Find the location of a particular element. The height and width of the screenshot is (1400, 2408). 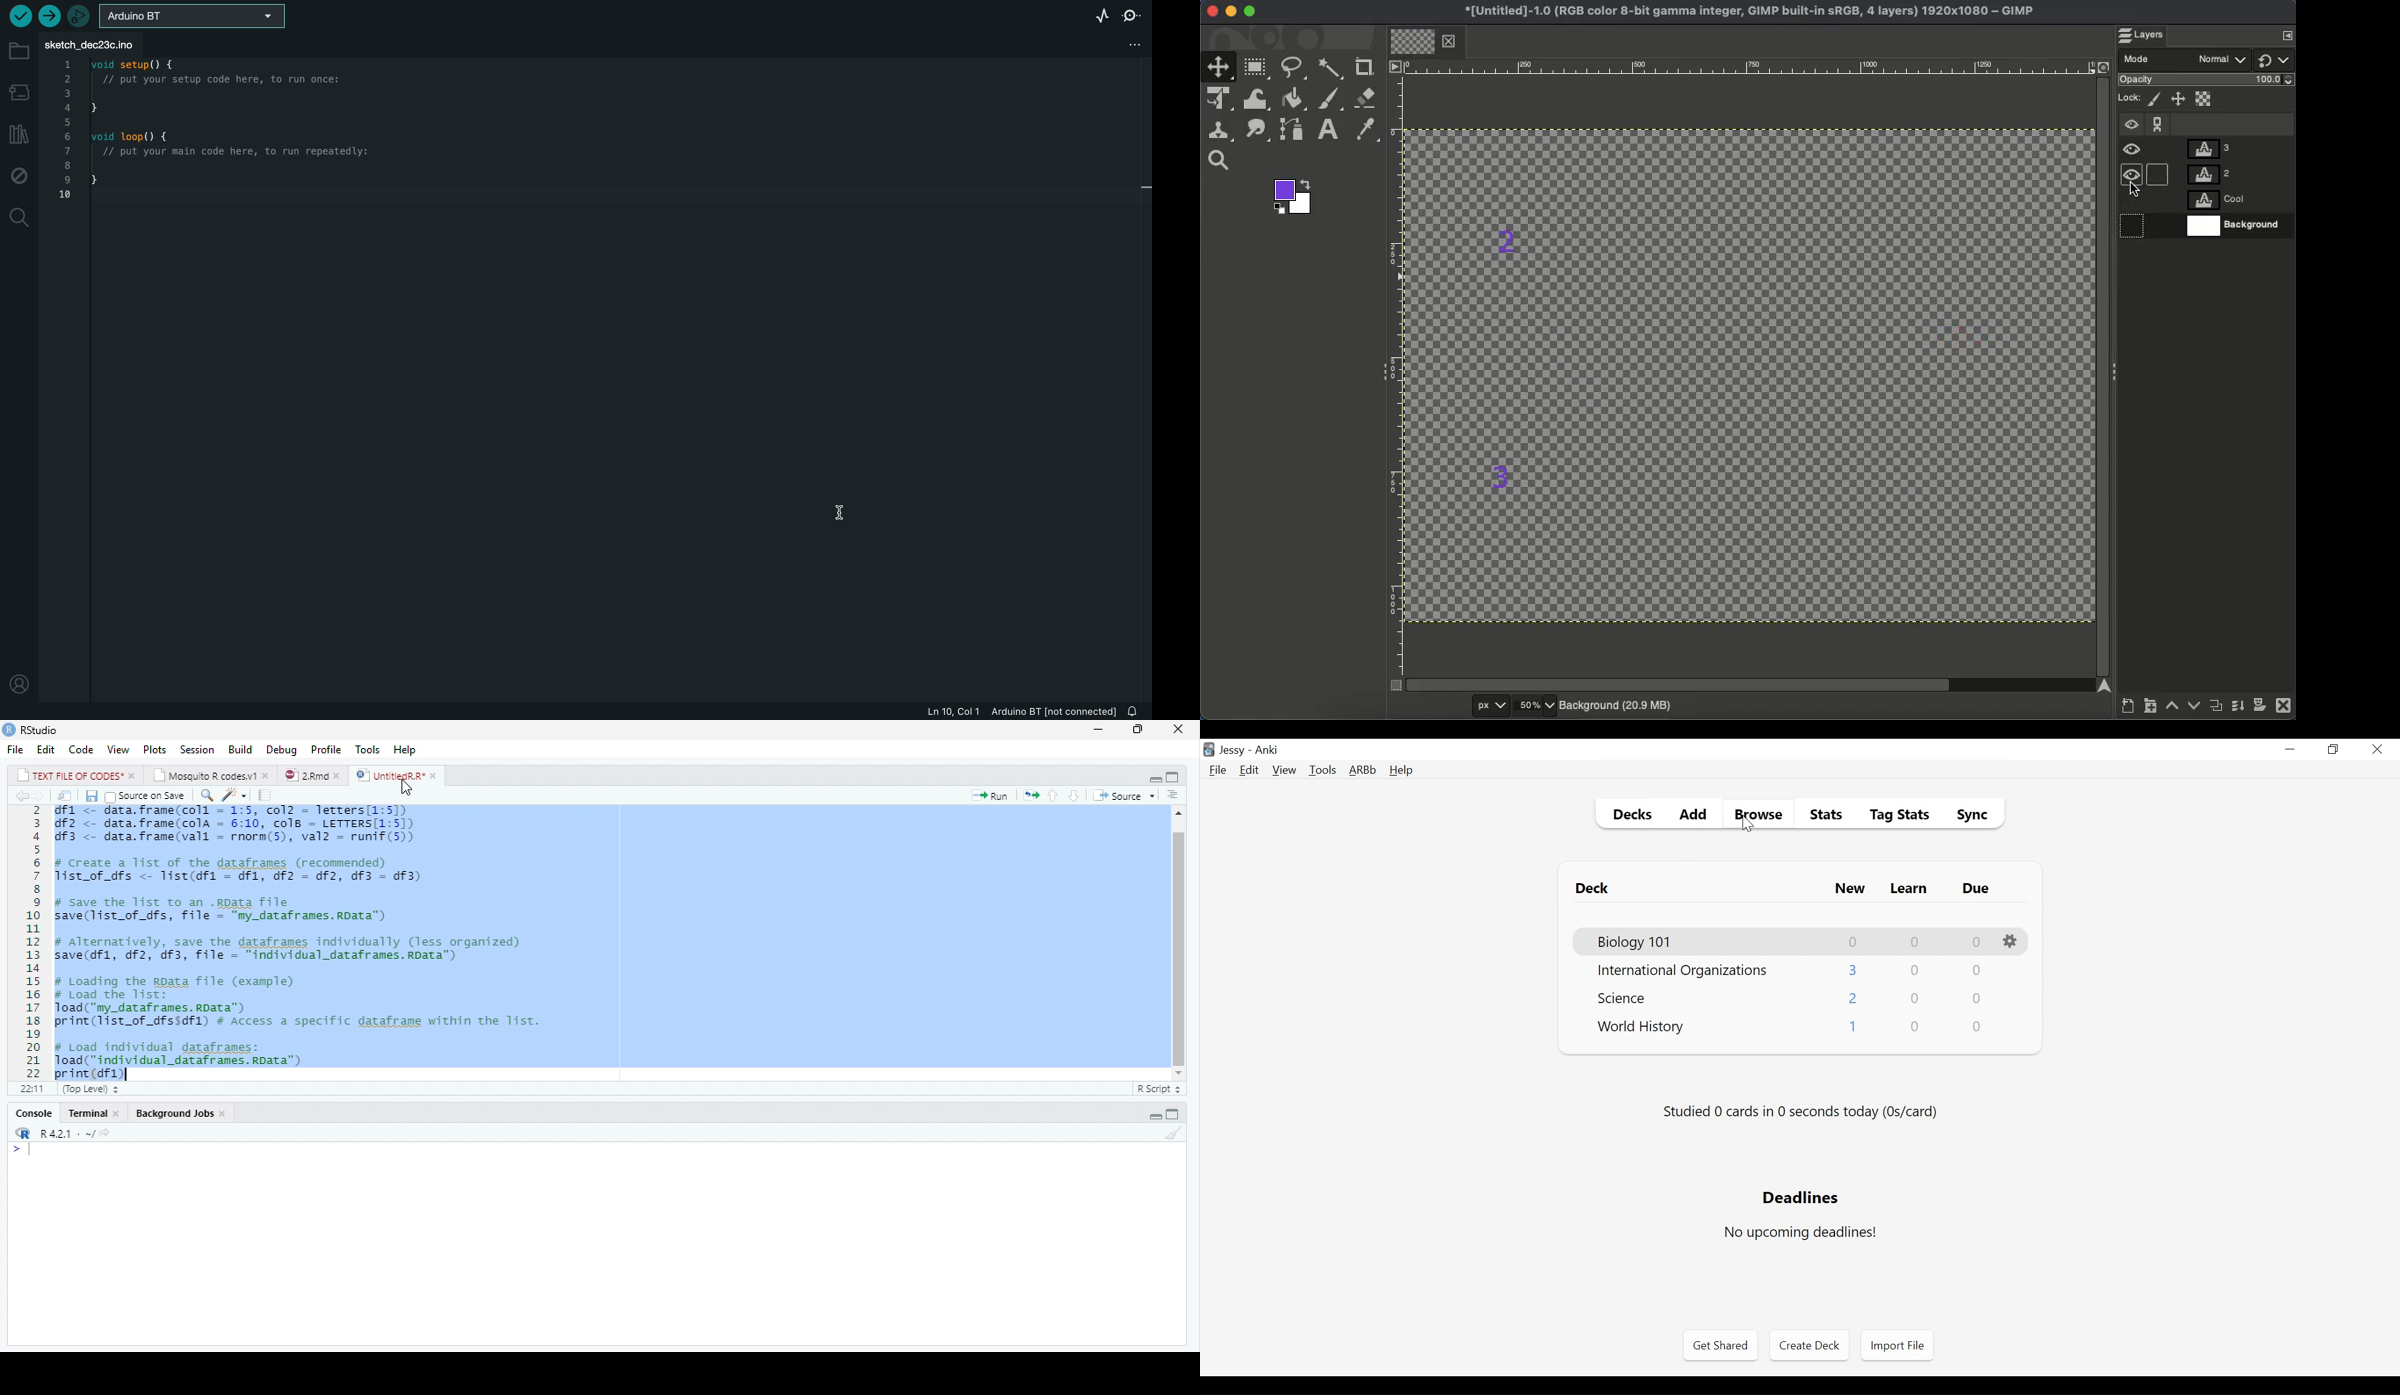

New Card Count is located at coordinates (1852, 1029).